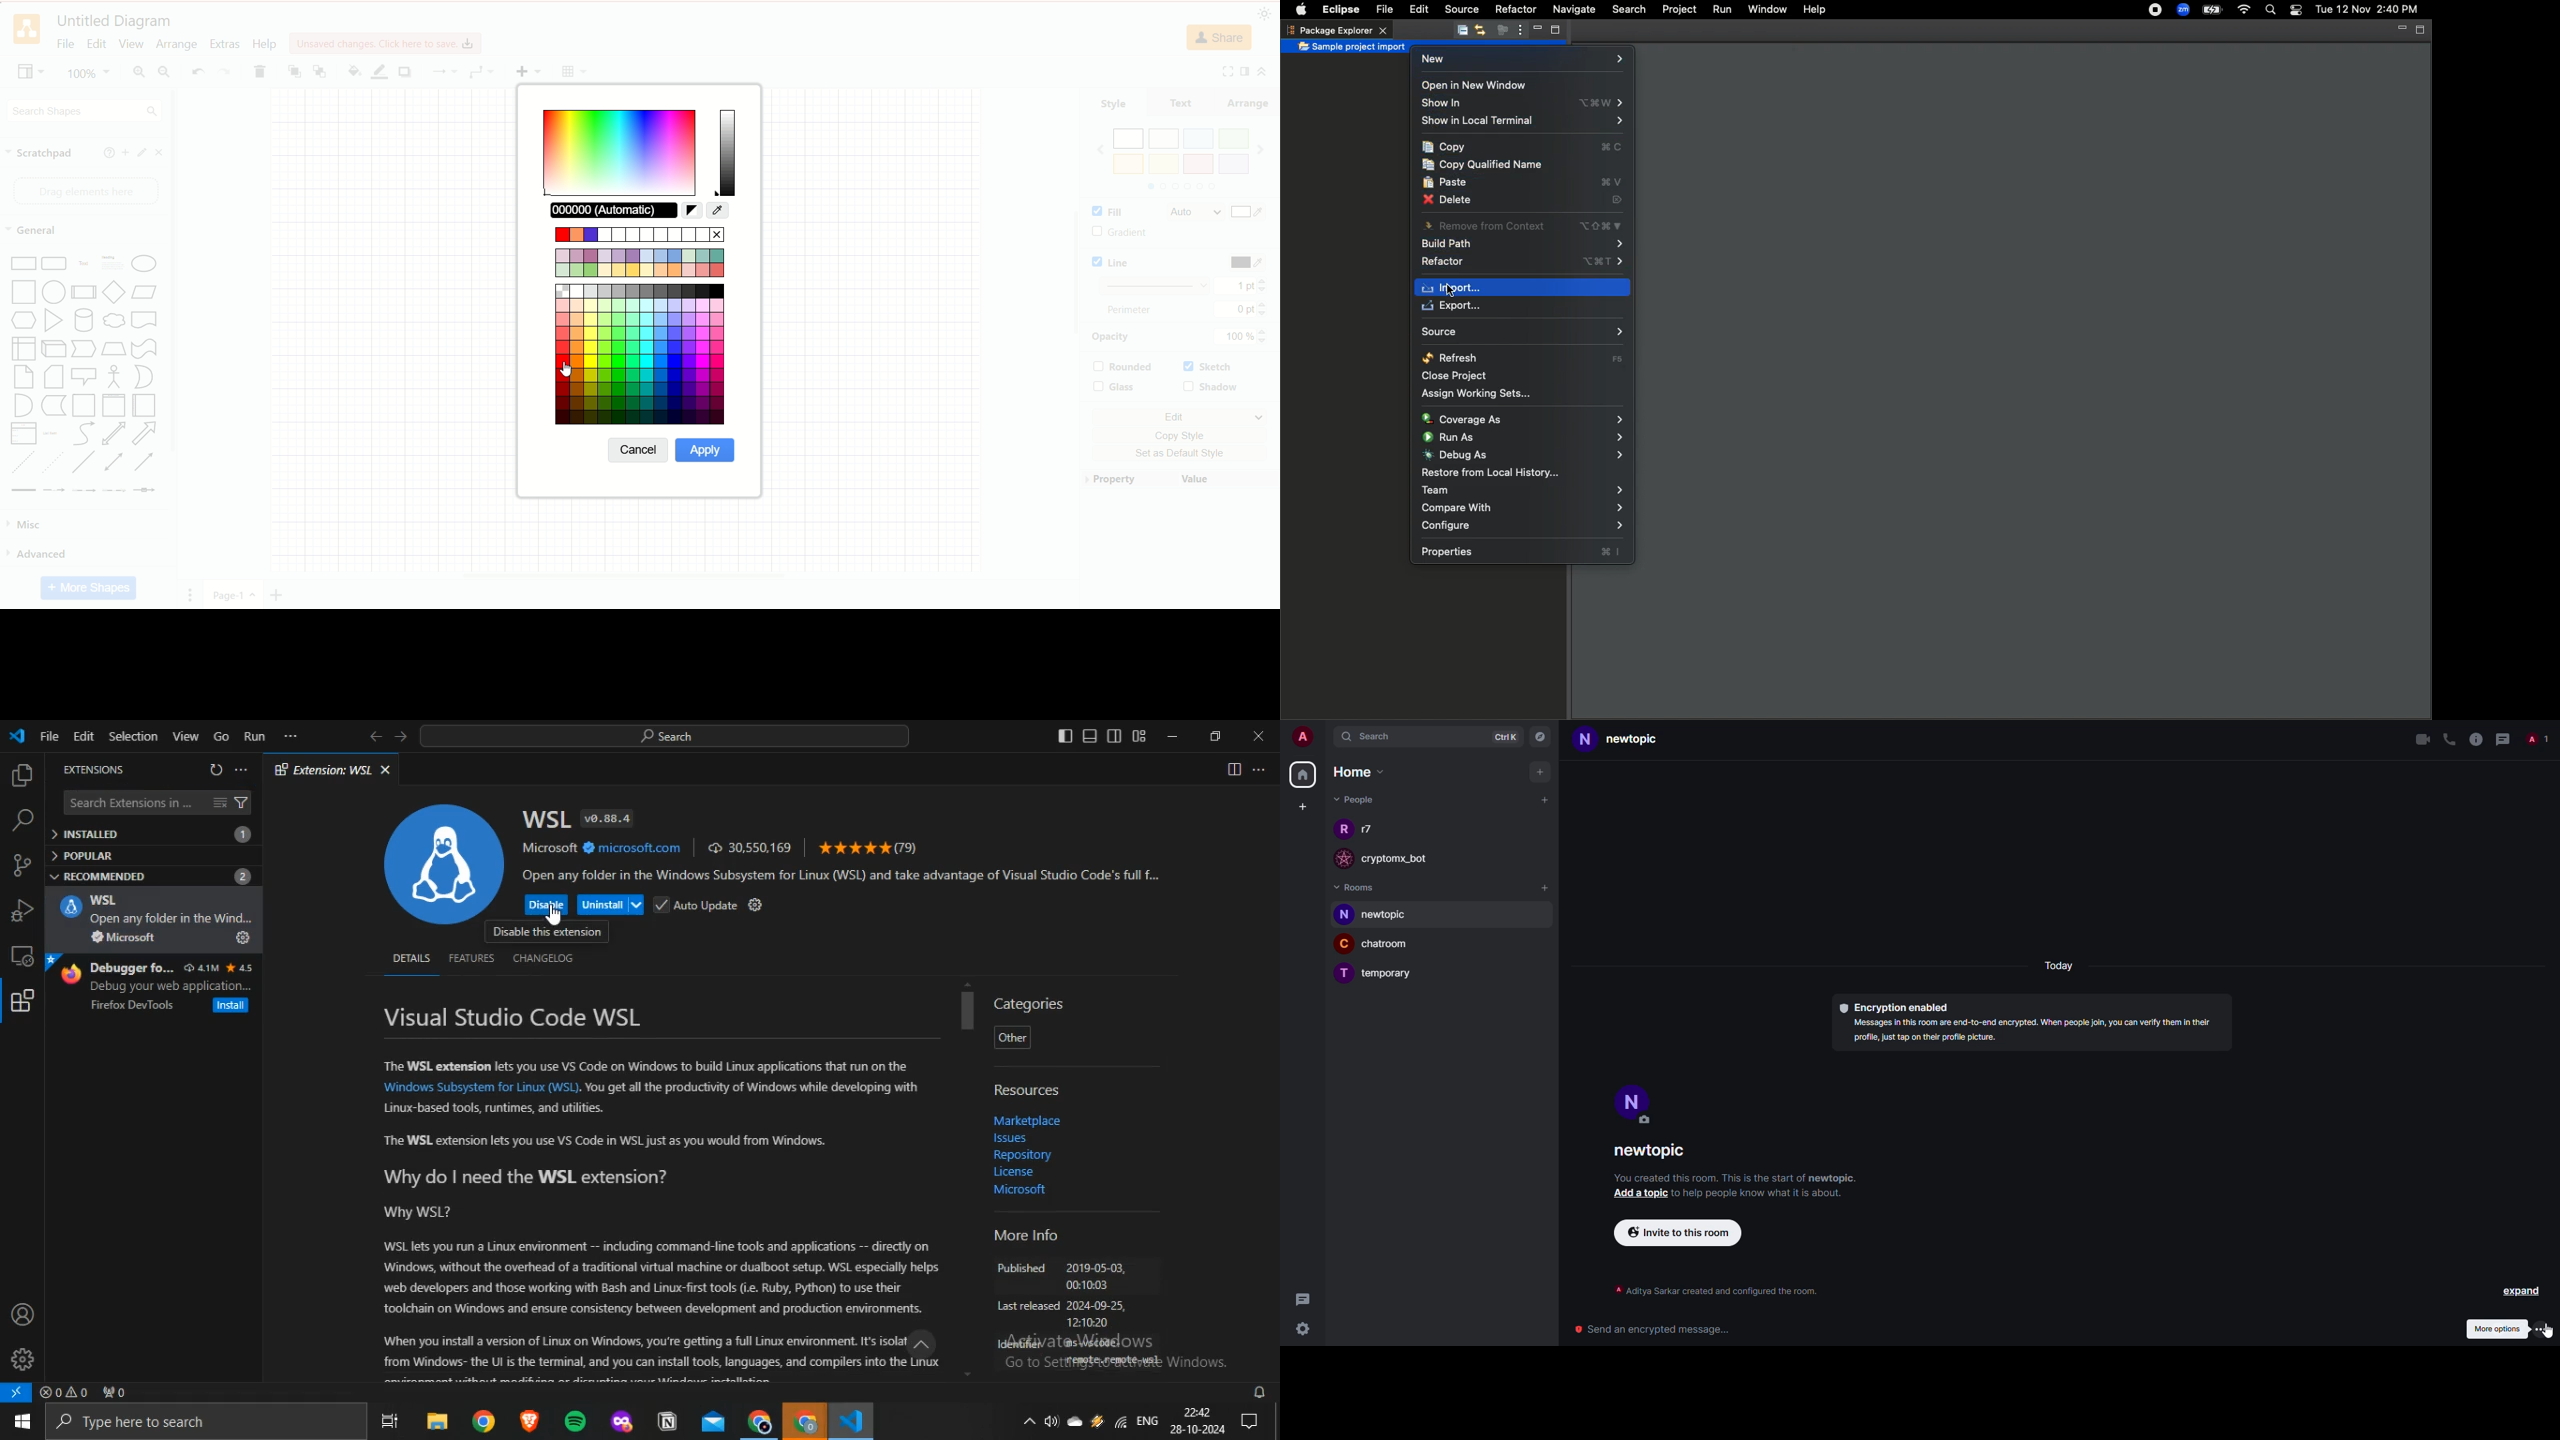 The width and height of the screenshot is (2576, 1456). Describe the element at coordinates (1394, 947) in the screenshot. I see `room` at that location.